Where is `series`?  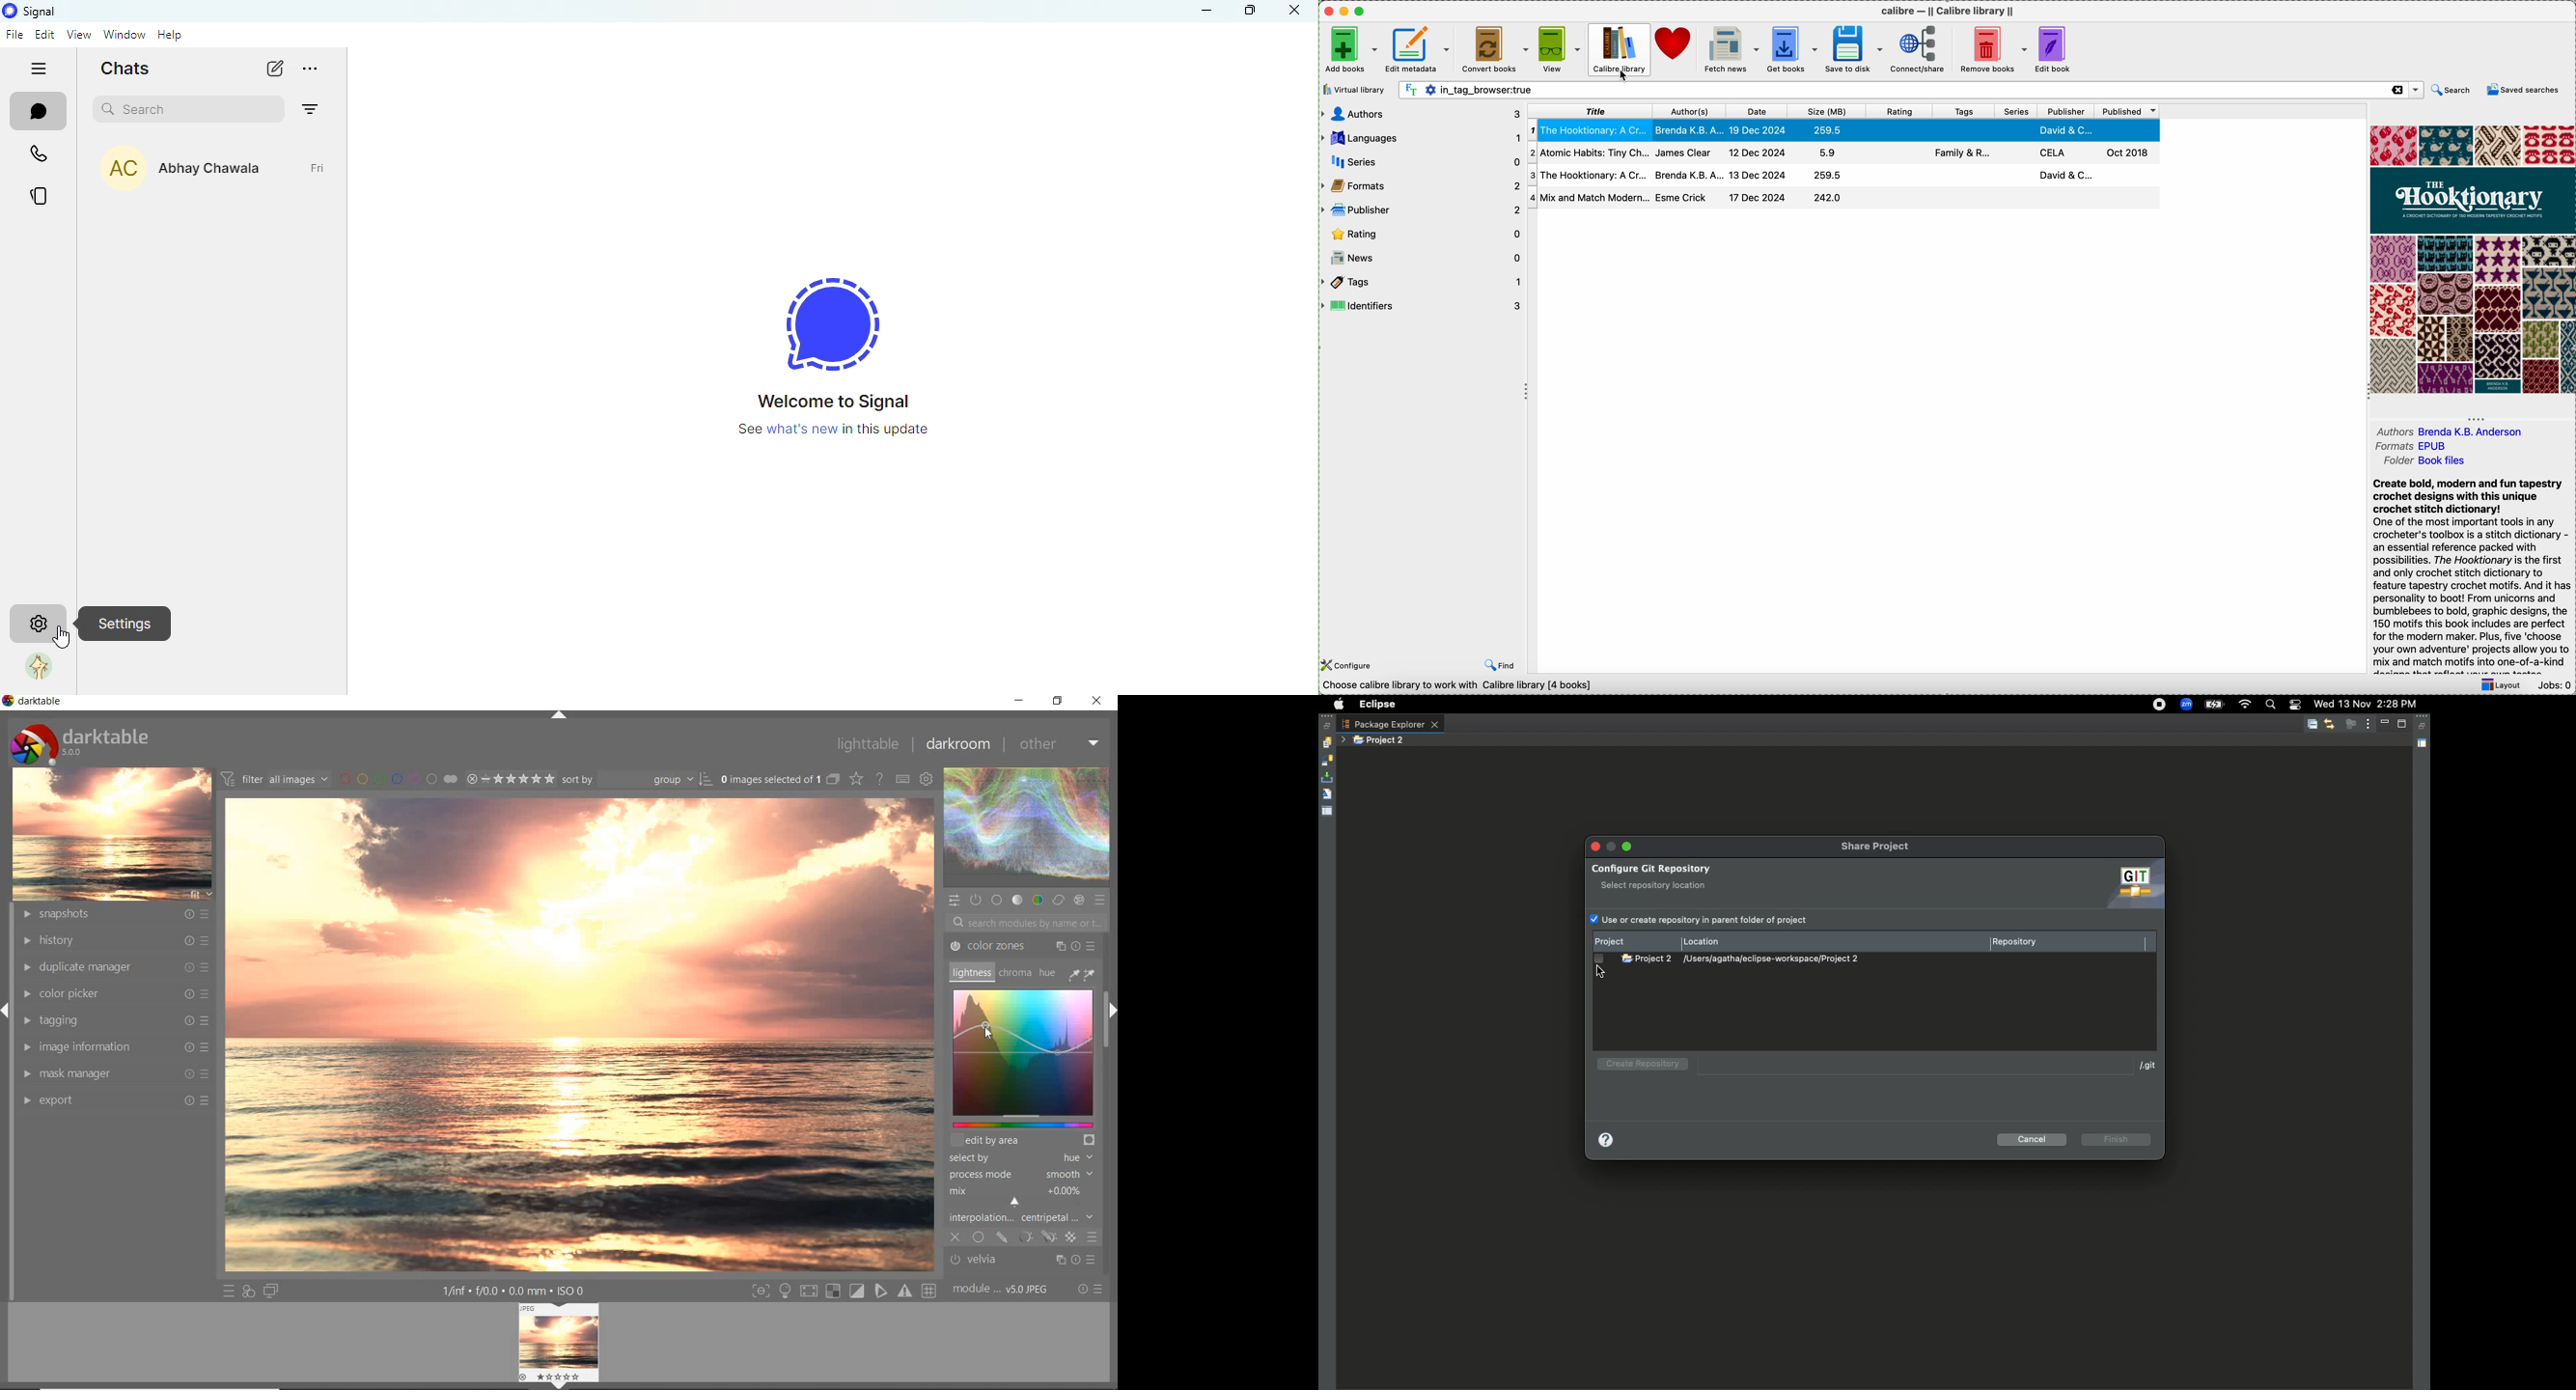
series is located at coordinates (2015, 112).